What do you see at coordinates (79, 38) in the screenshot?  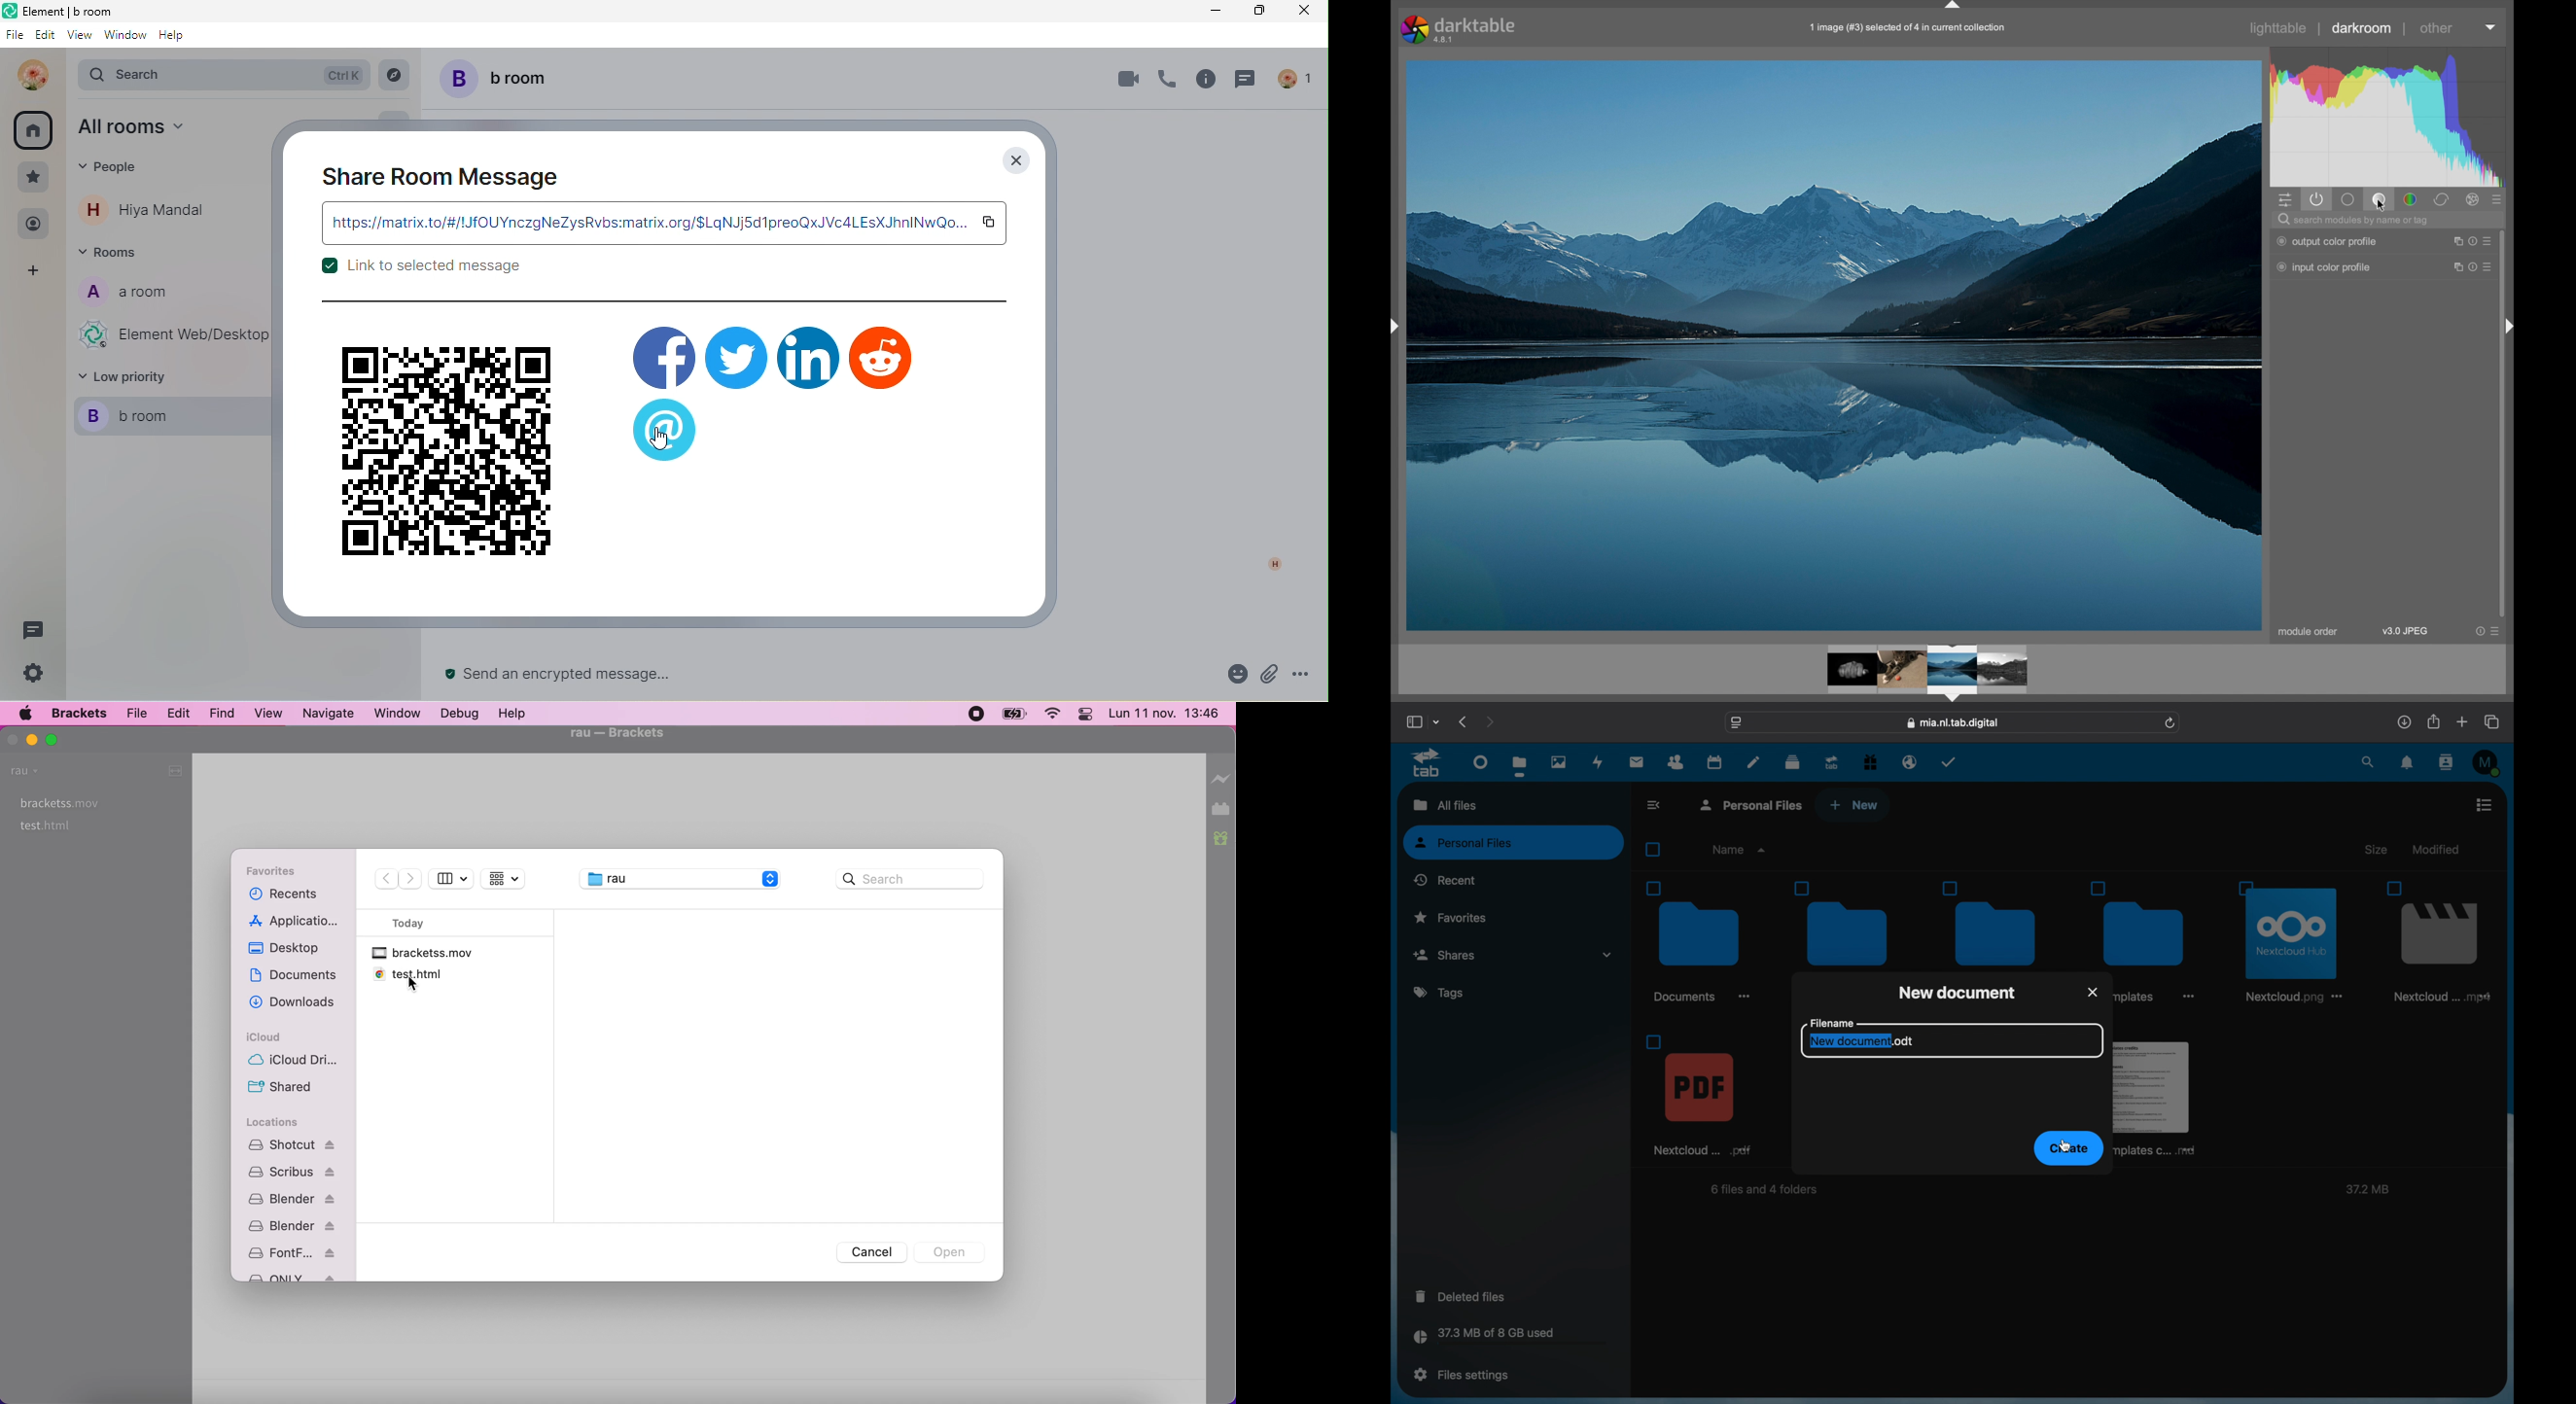 I see `view` at bounding box center [79, 38].